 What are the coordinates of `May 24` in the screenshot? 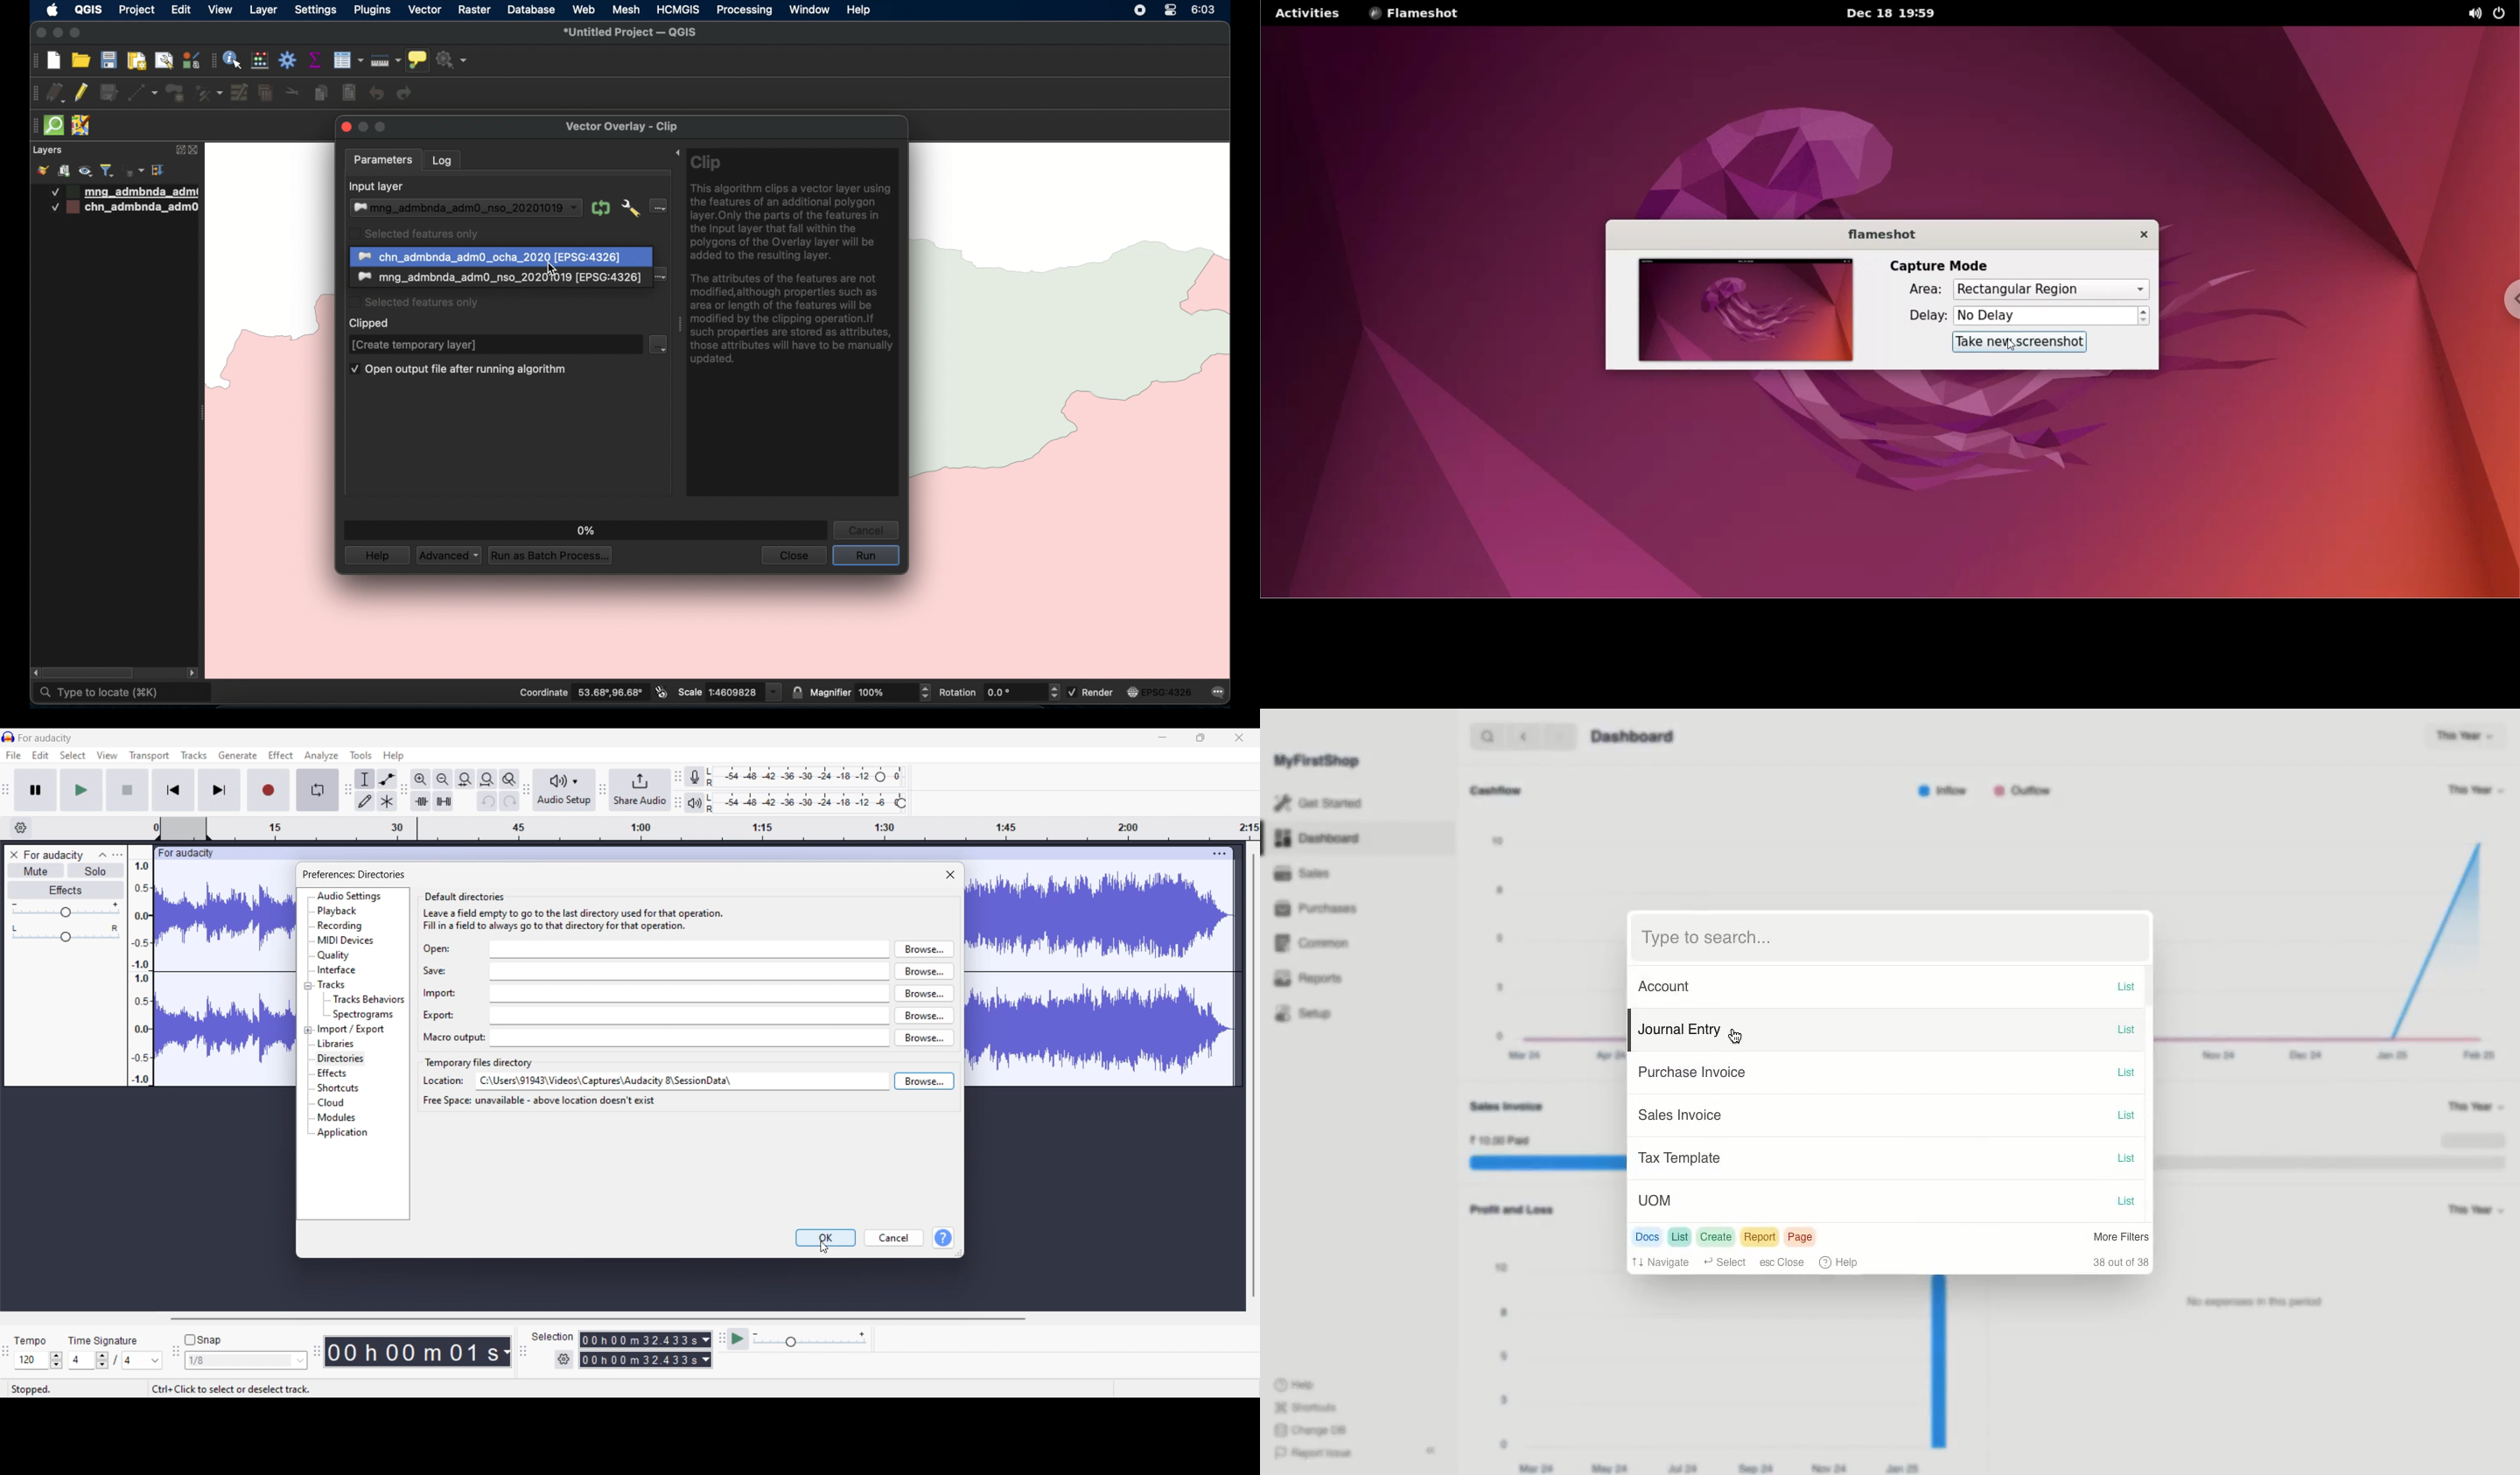 It's located at (1609, 1466).